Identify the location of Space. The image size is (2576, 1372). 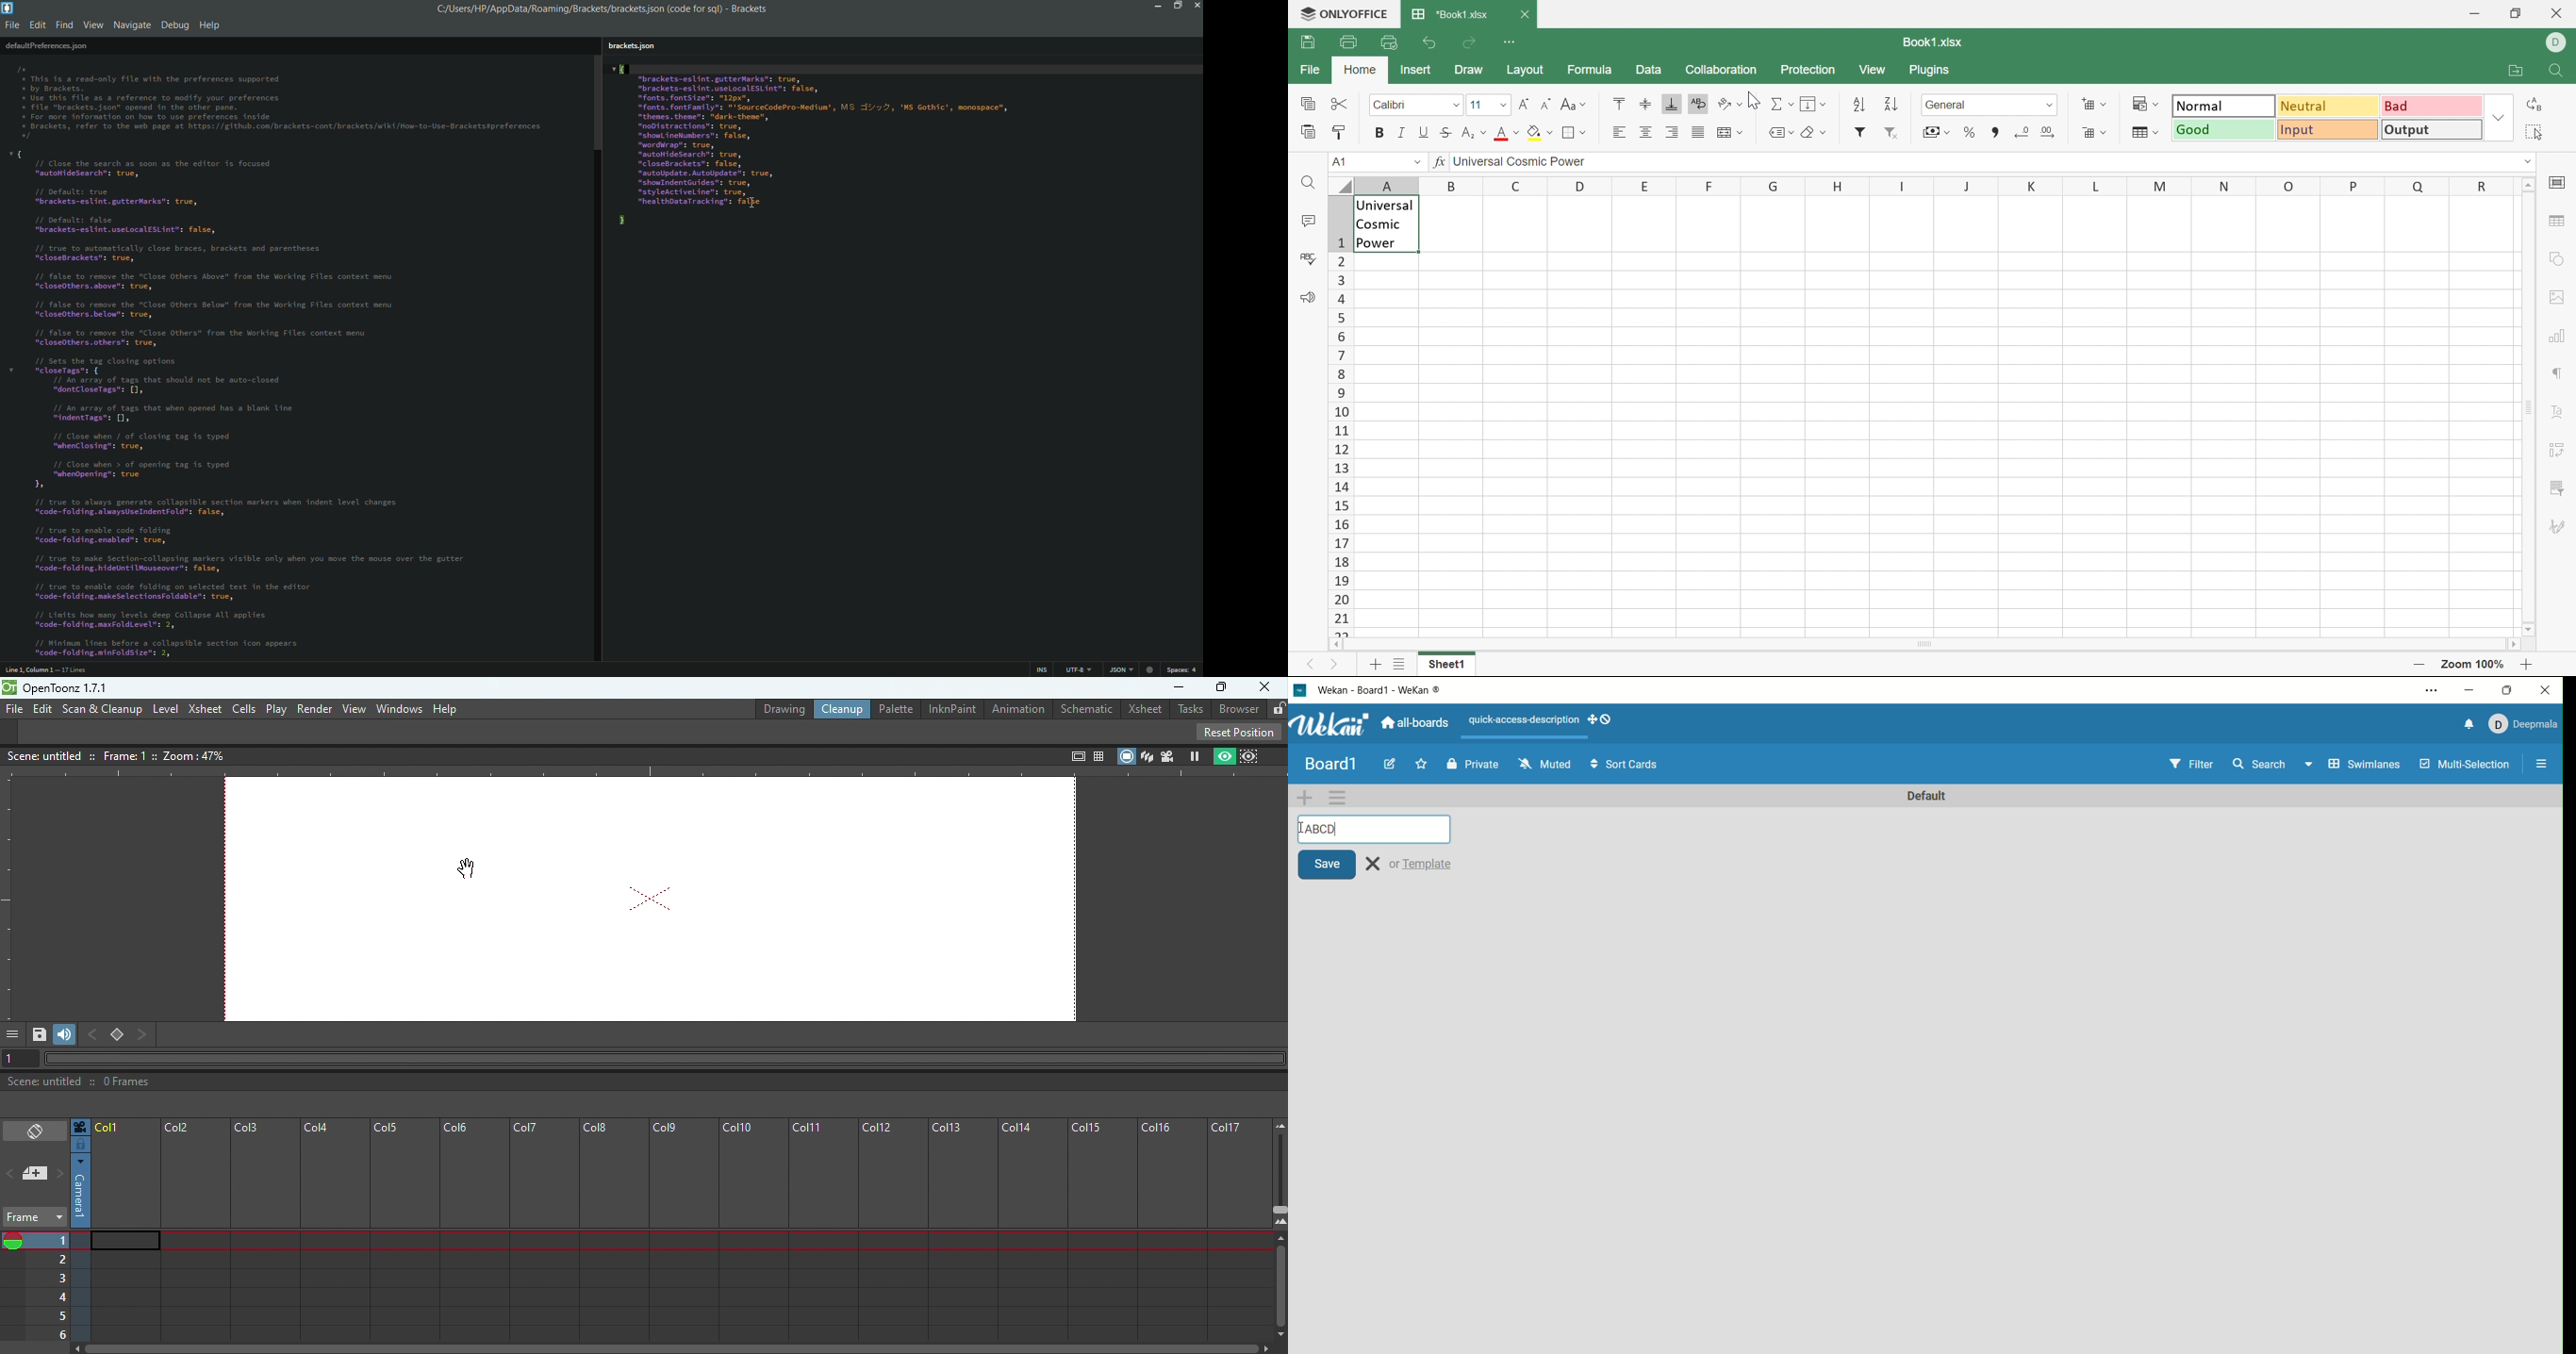
(1185, 671).